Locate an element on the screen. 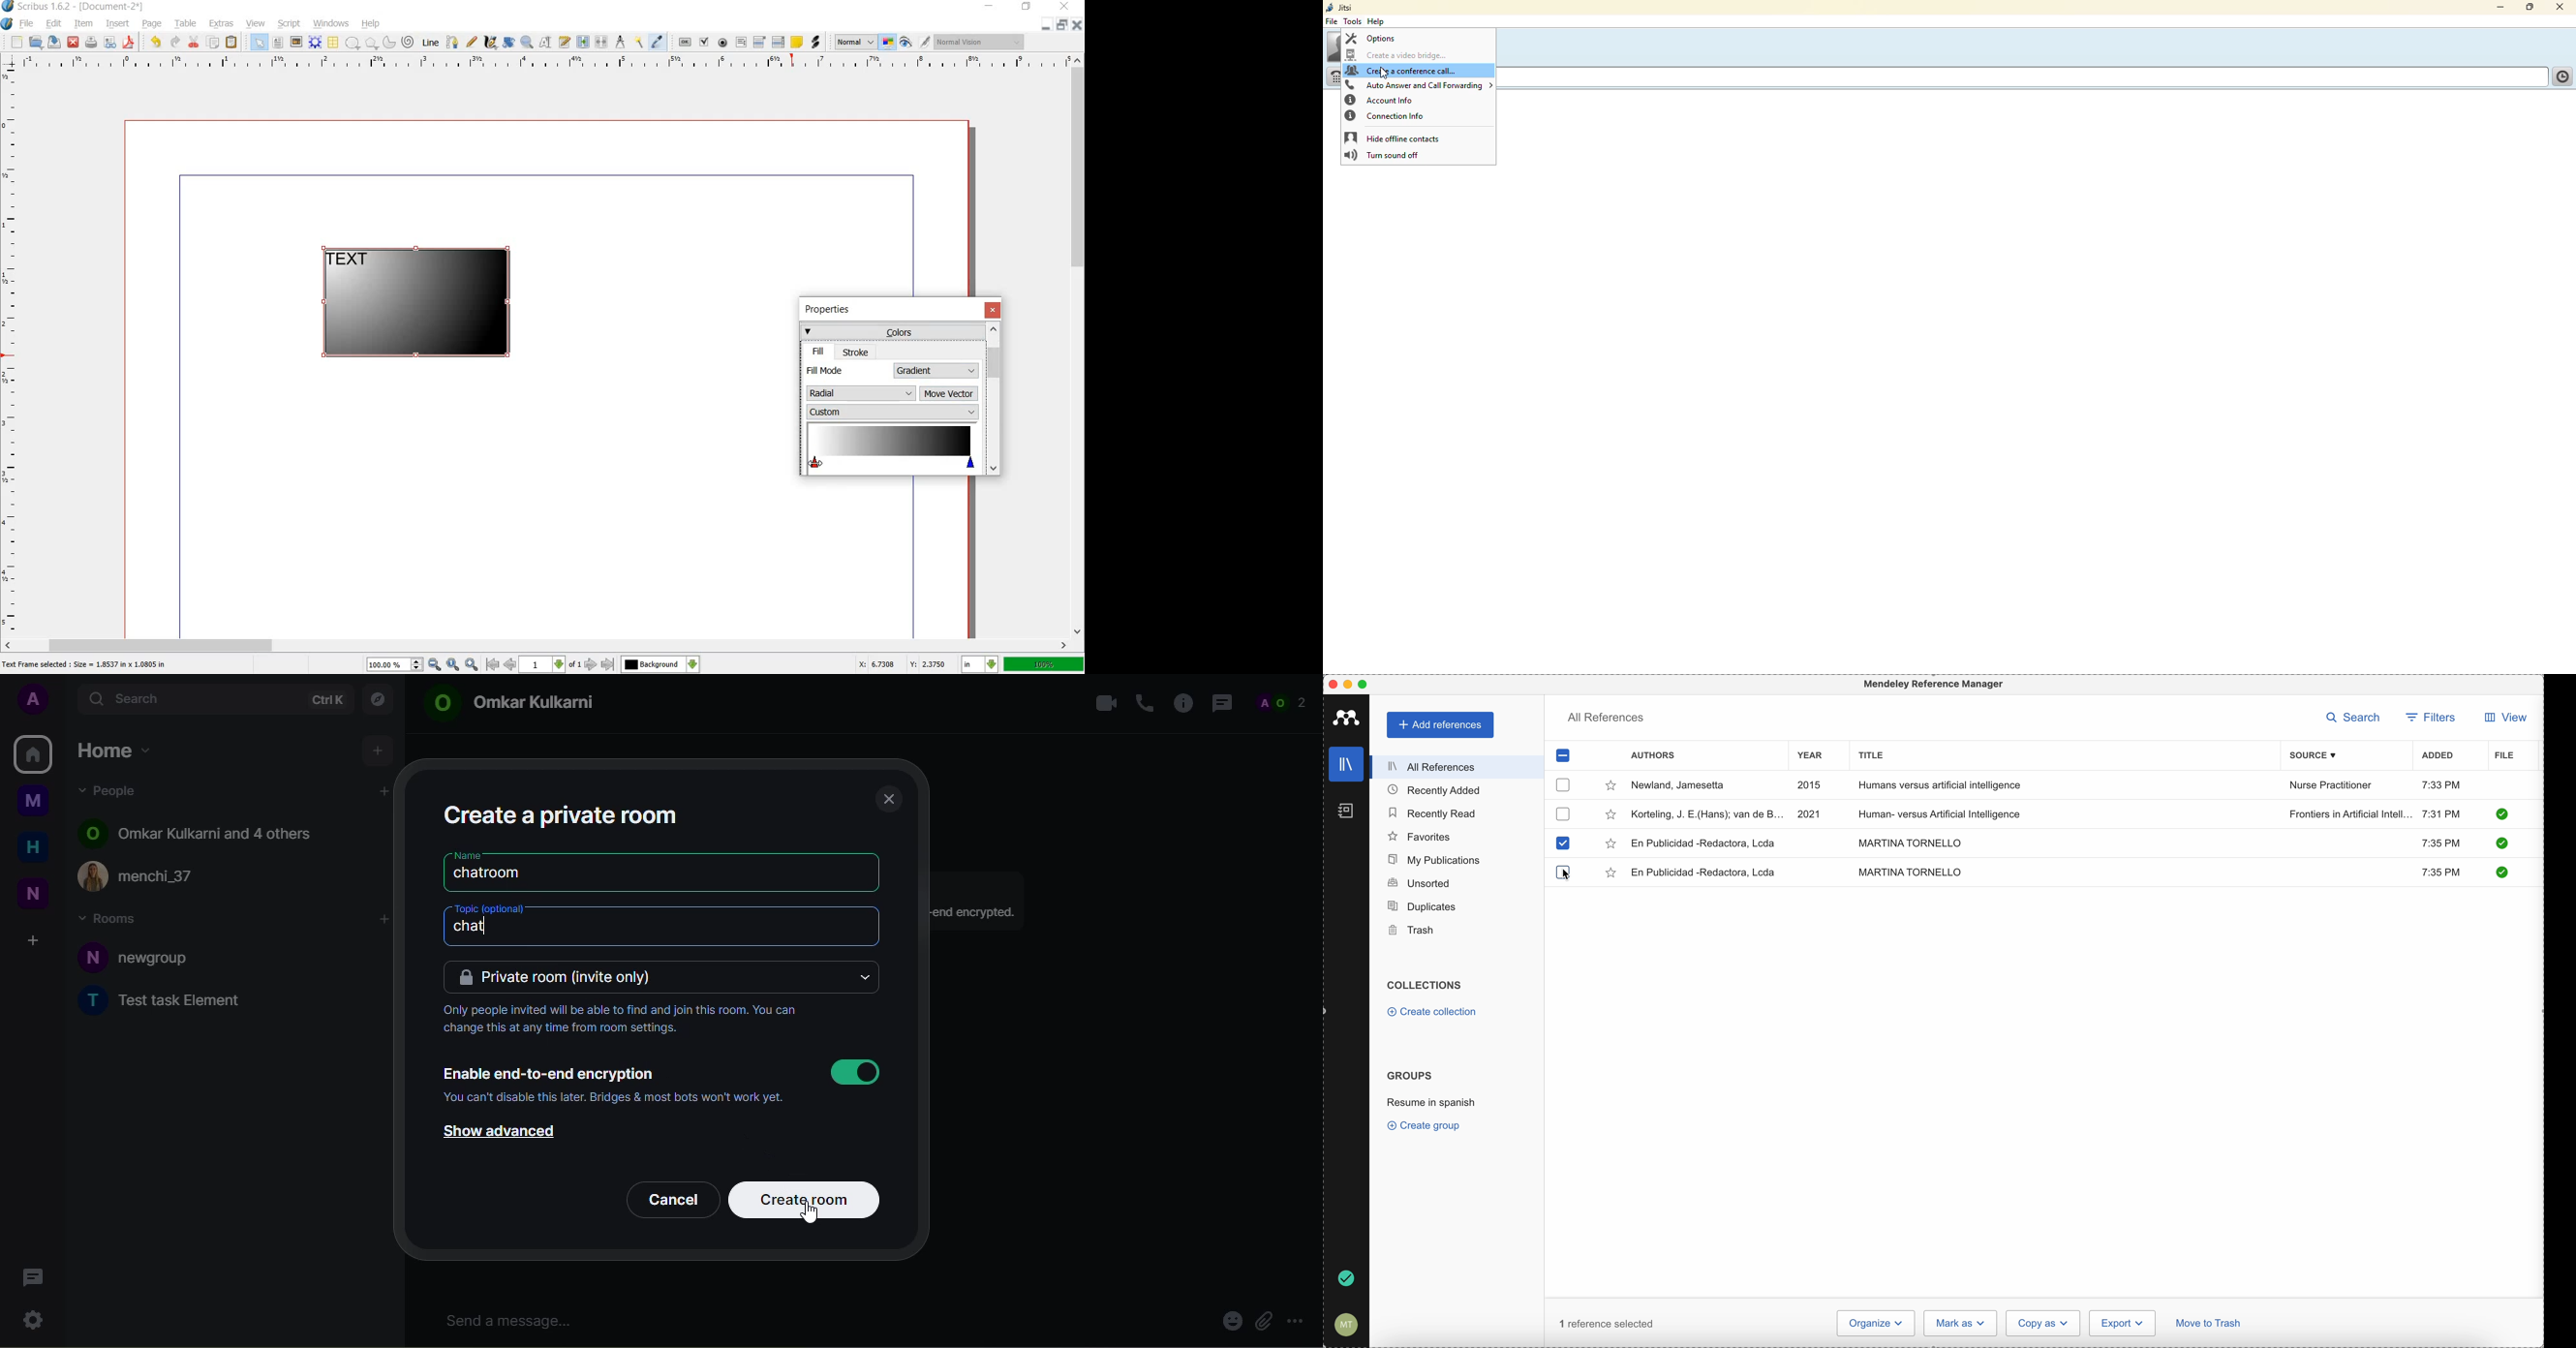 The height and width of the screenshot is (1372, 2576). bezier curve is located at coordinates (453, 43).